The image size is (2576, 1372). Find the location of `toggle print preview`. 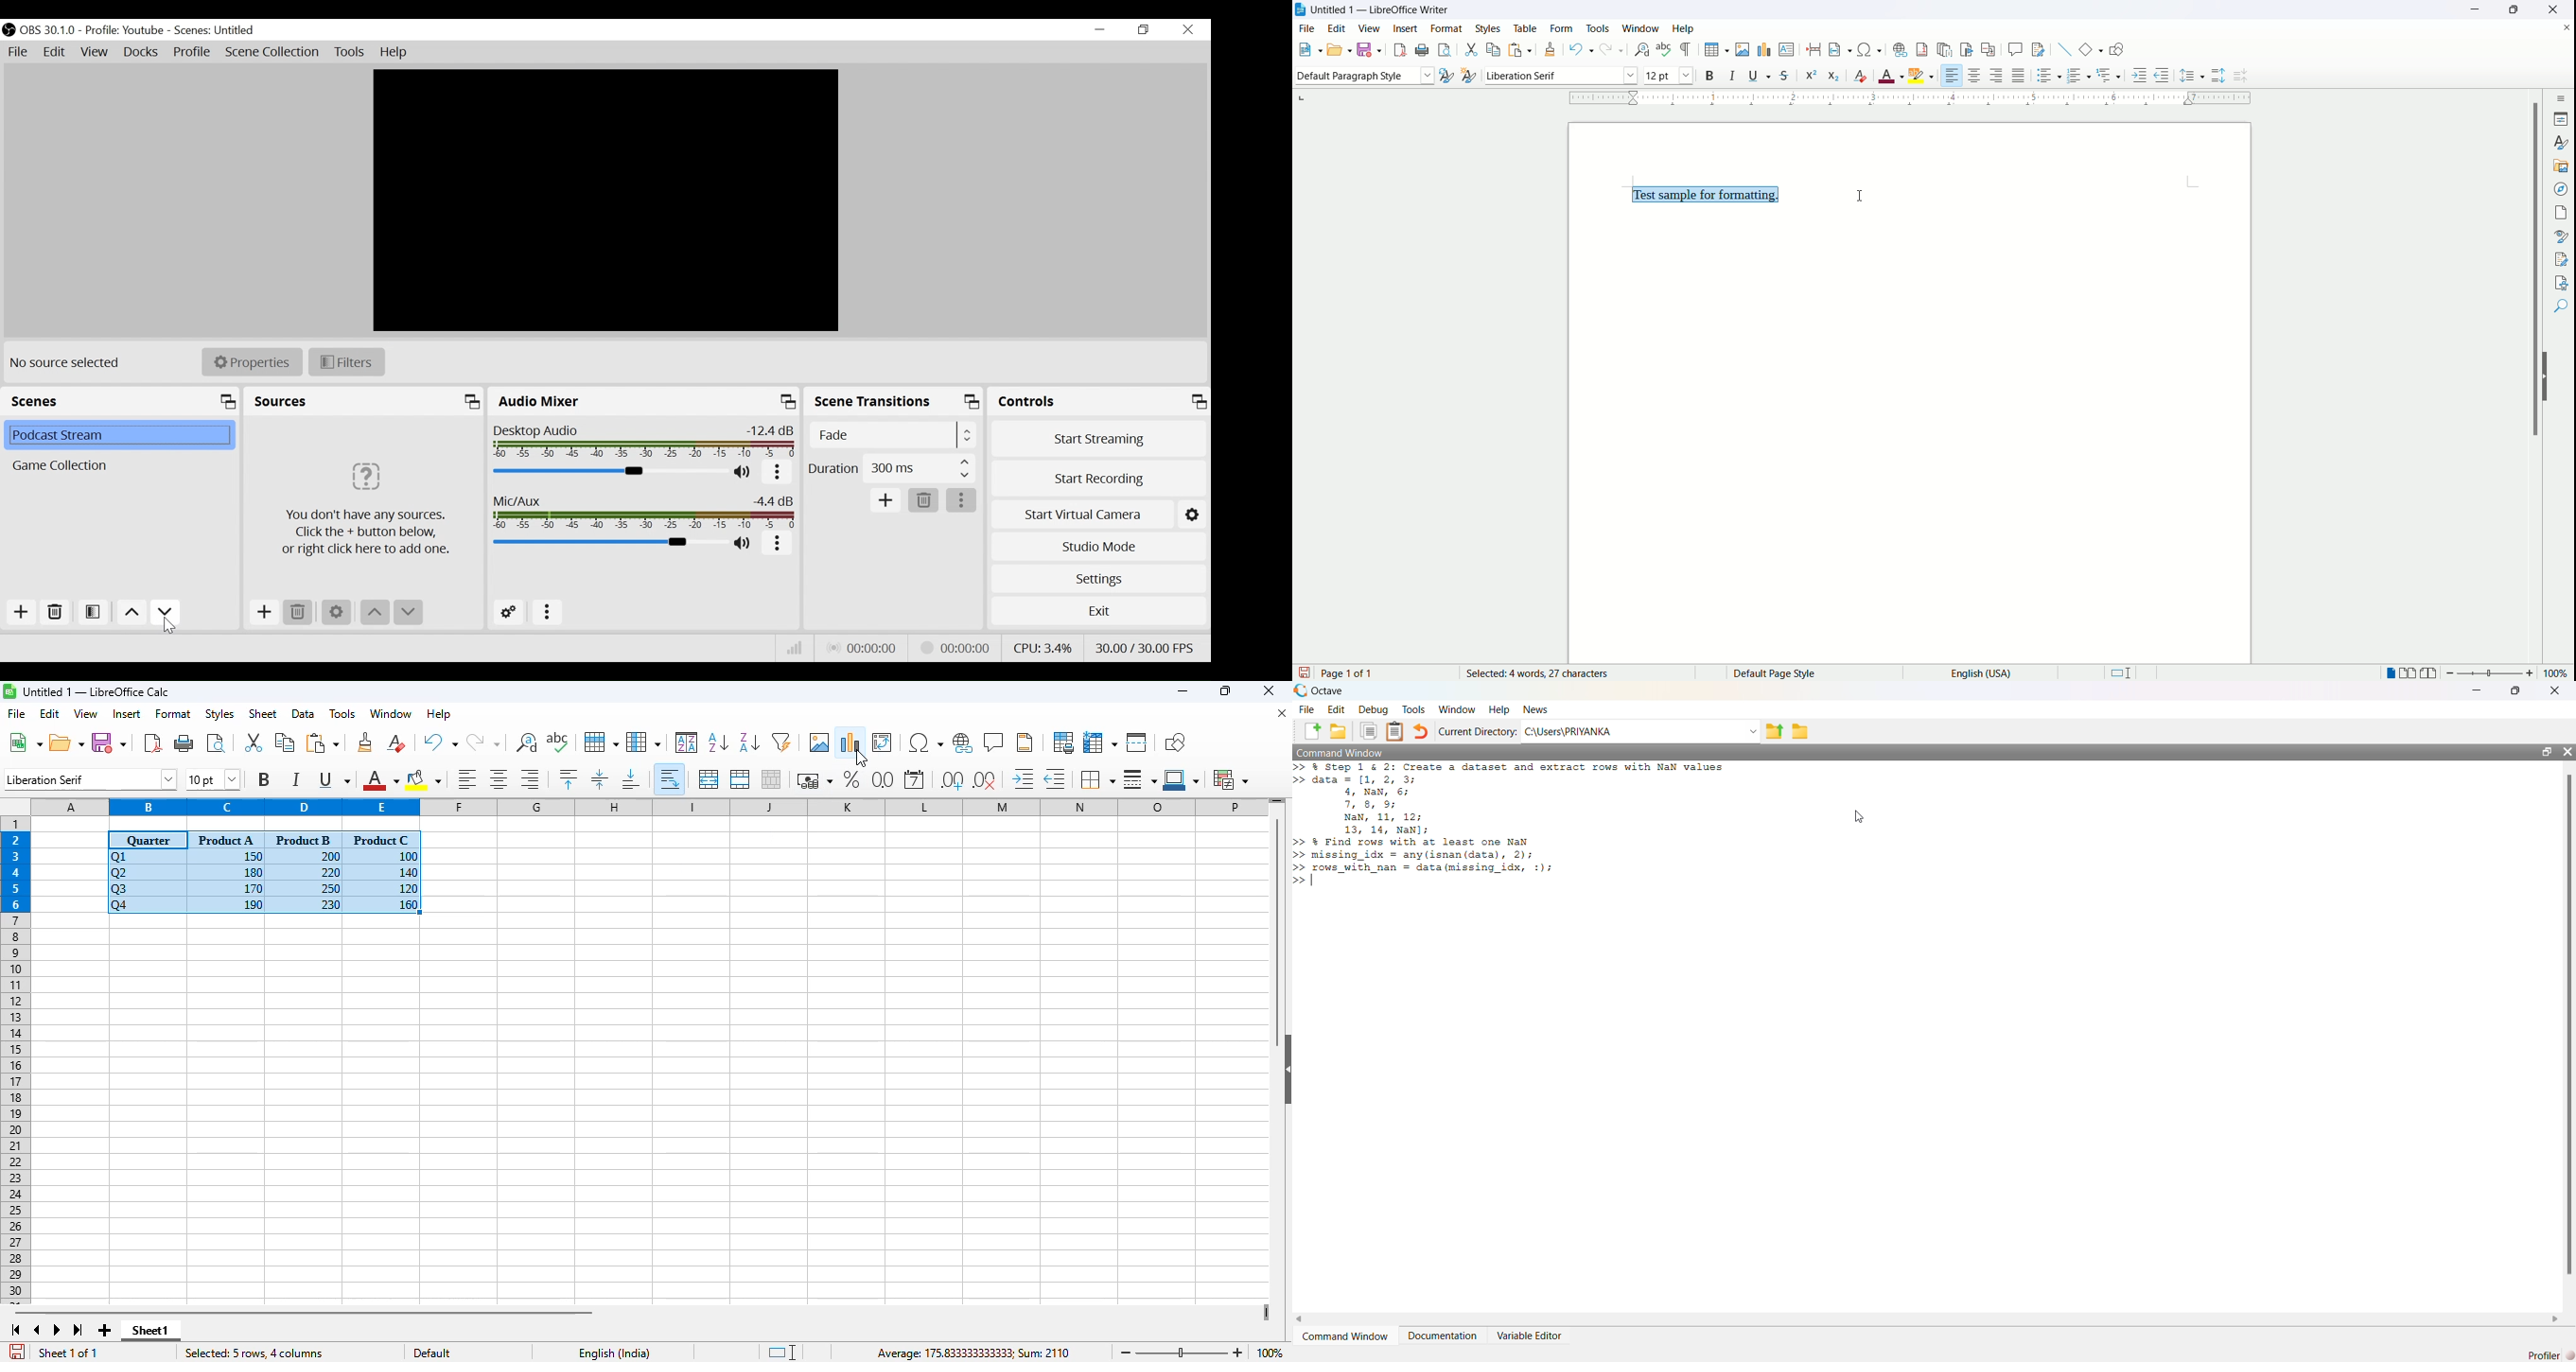

toggle print preview is located at coordinates (216, 743).